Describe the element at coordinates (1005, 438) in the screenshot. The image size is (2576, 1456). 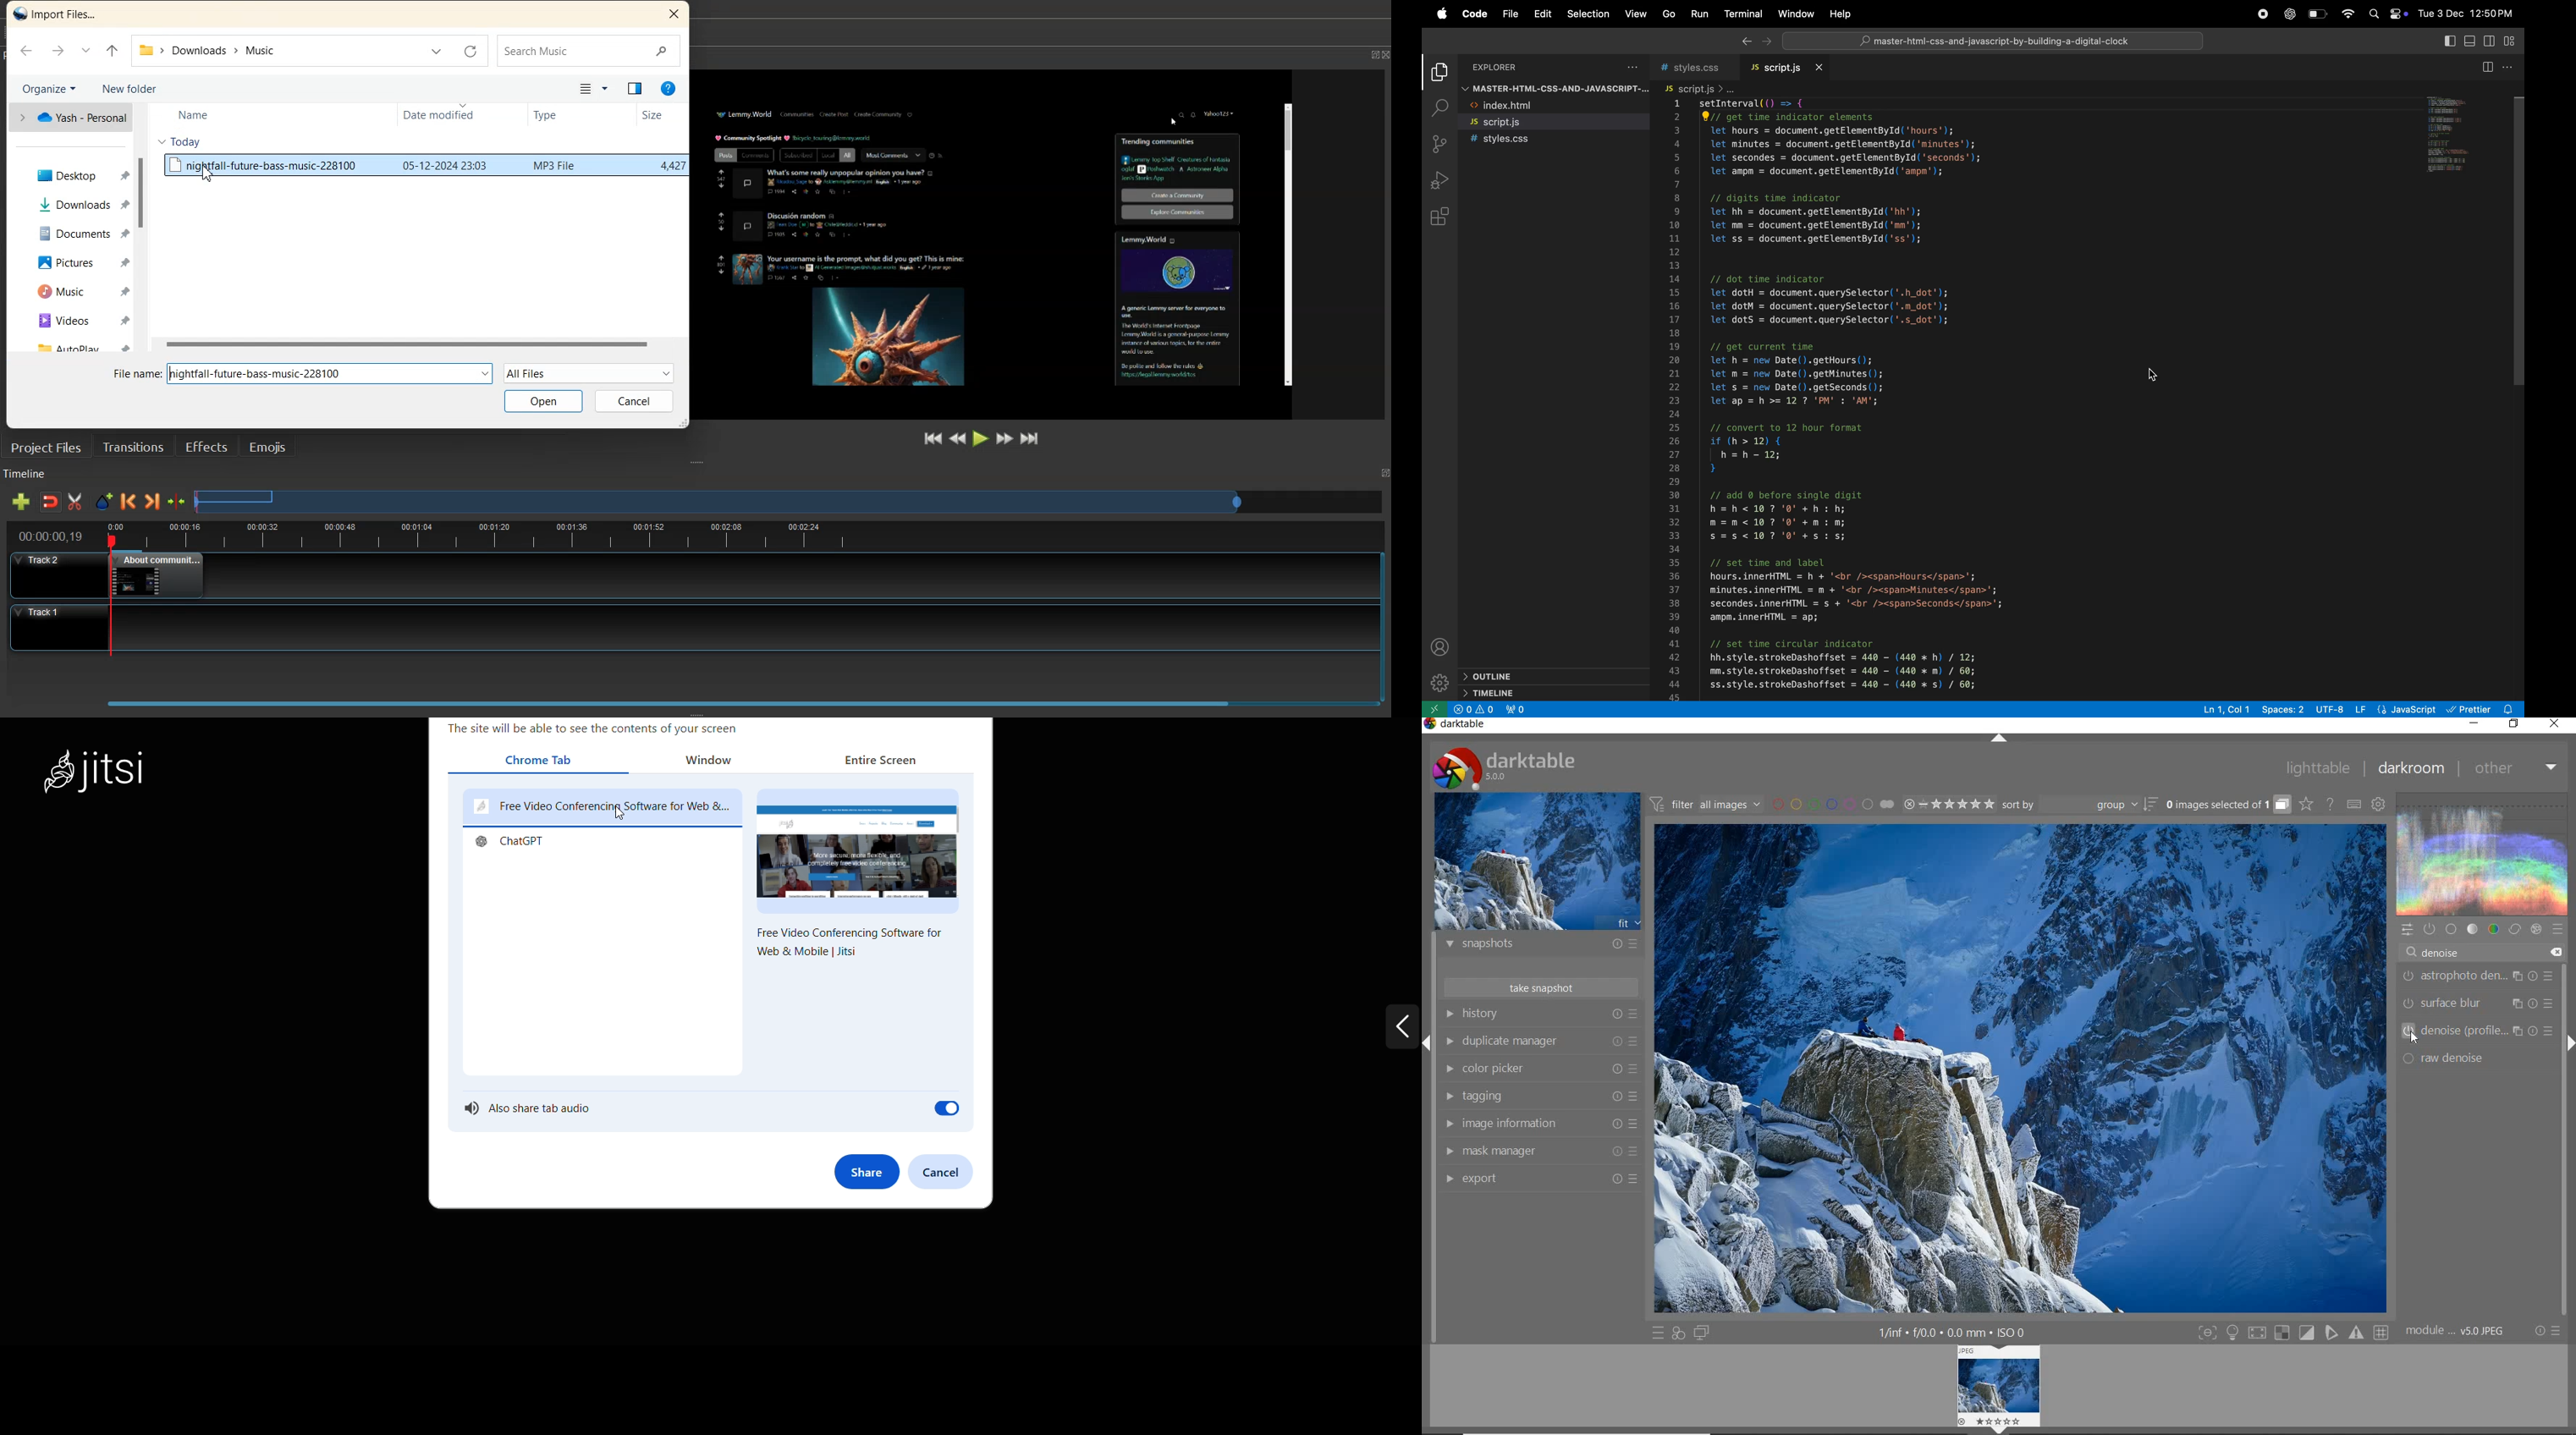
I see `Fast Forward` at that location.